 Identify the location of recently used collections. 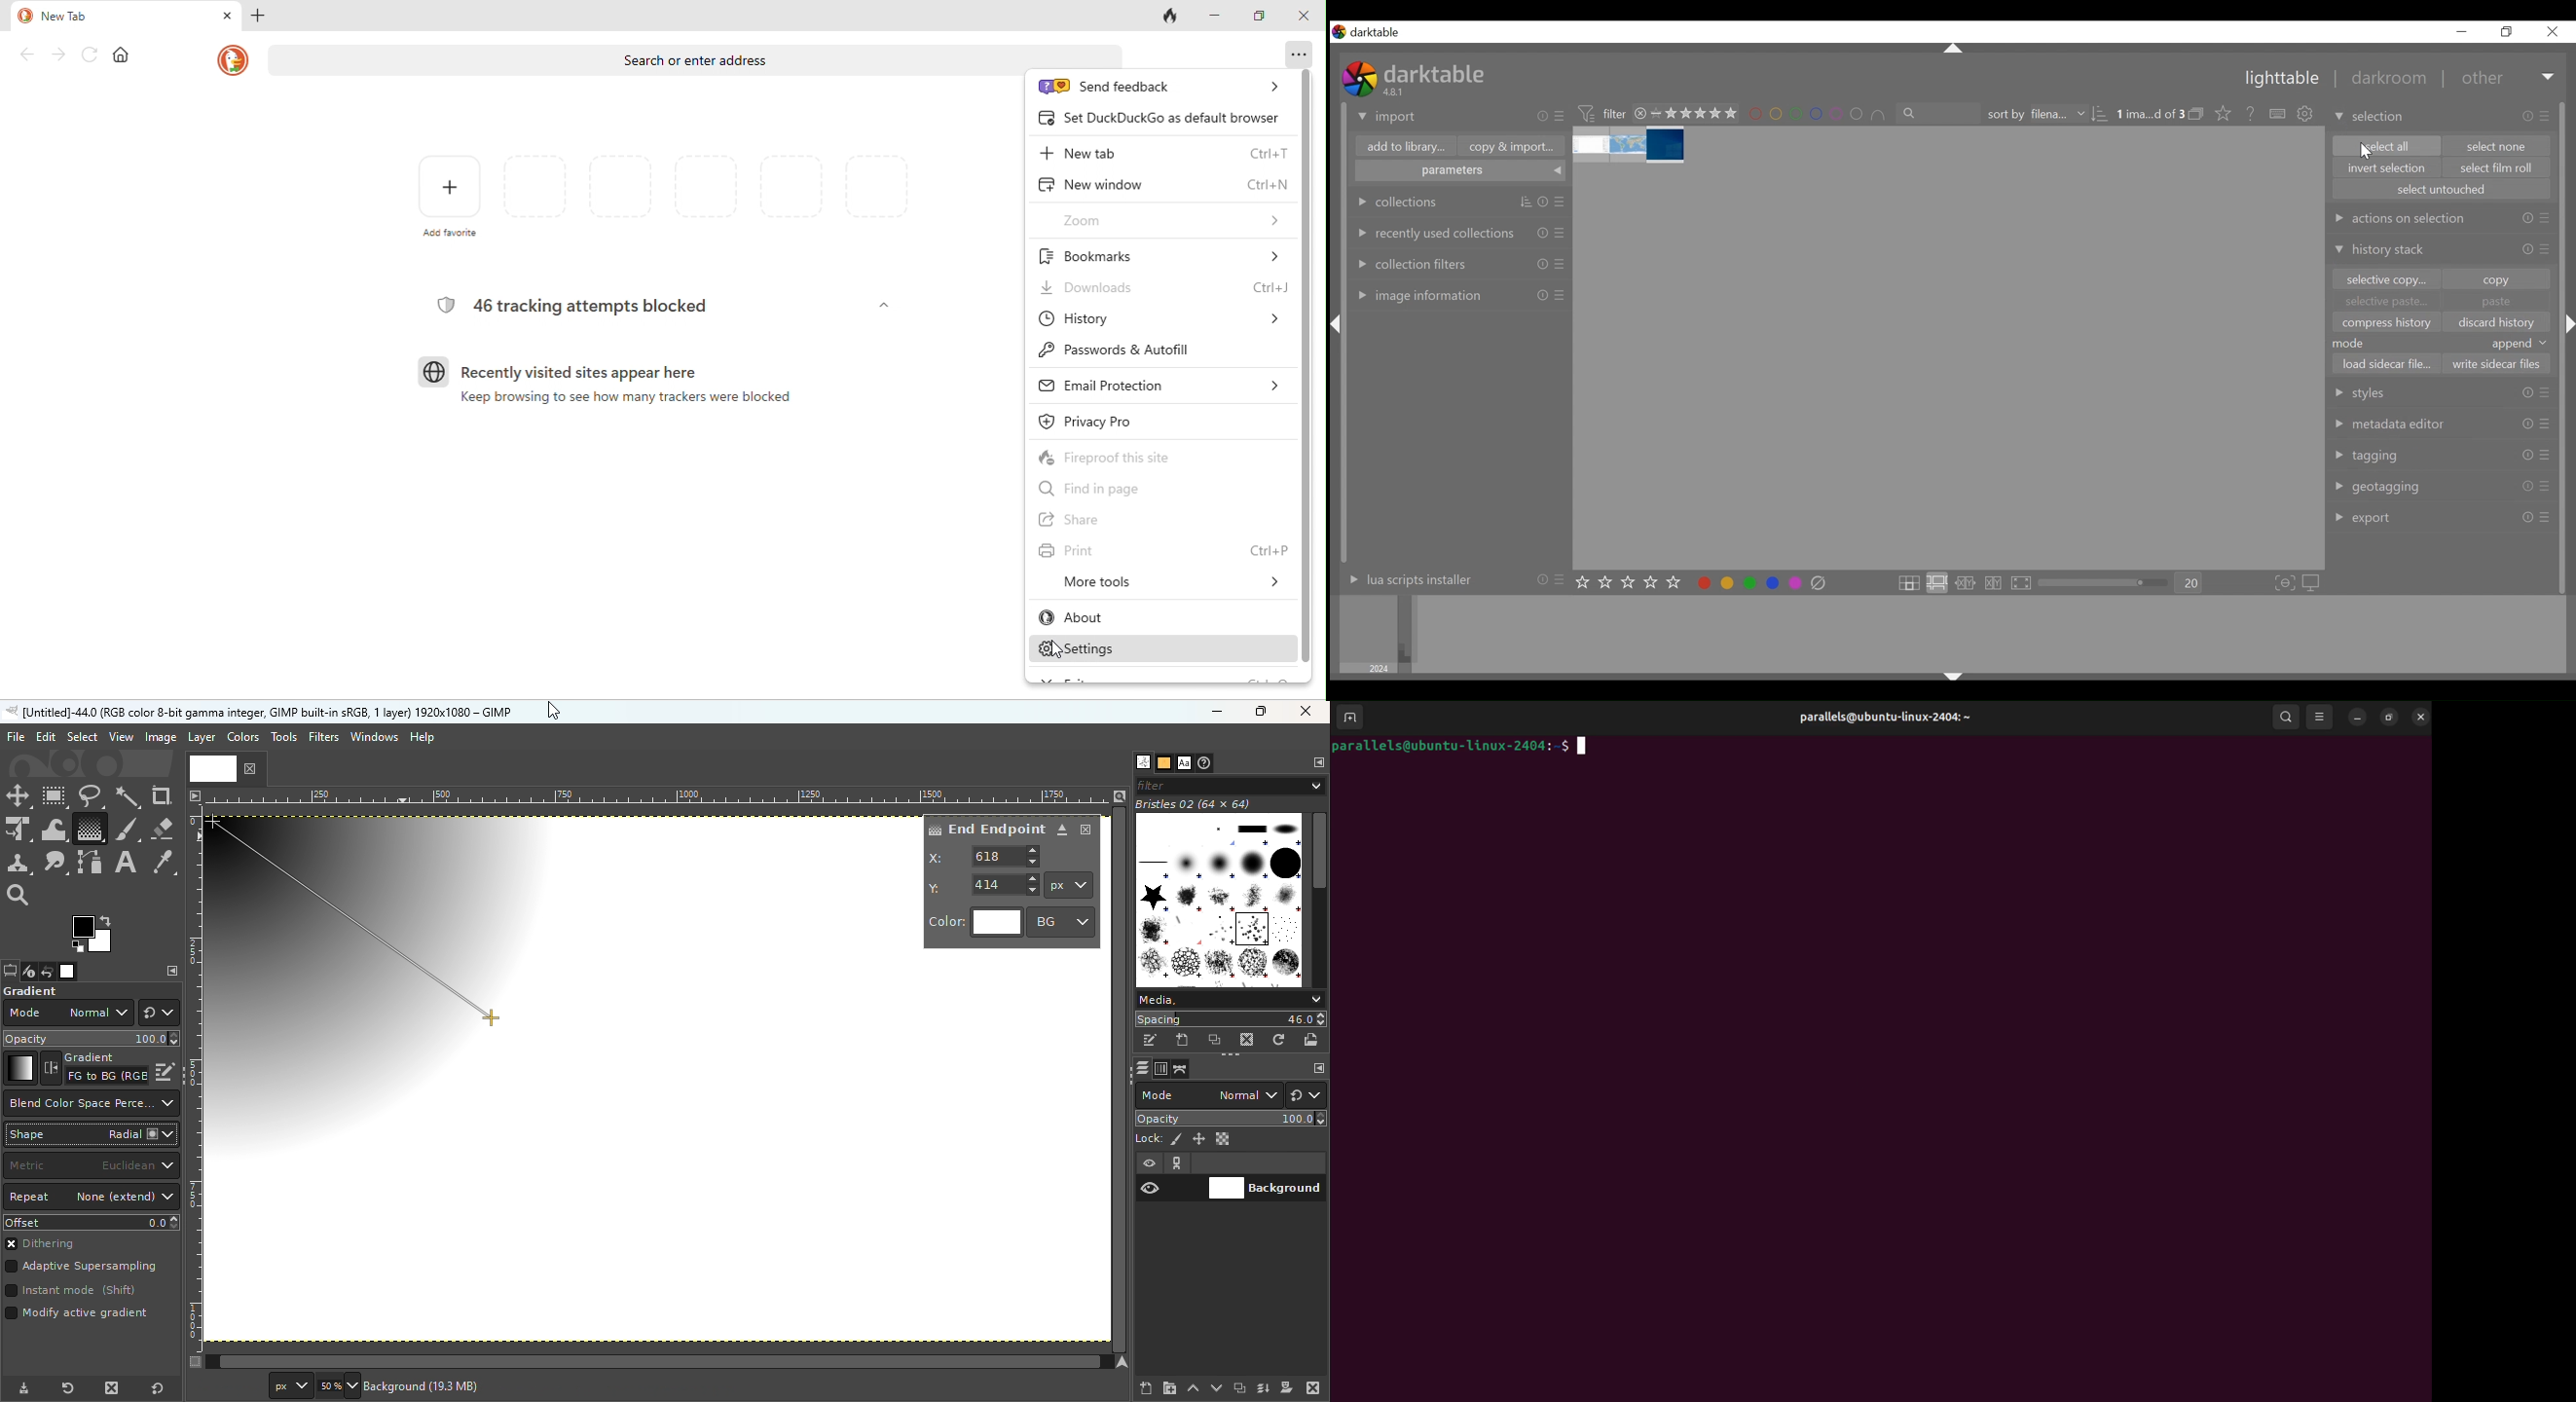
(1433, 232).